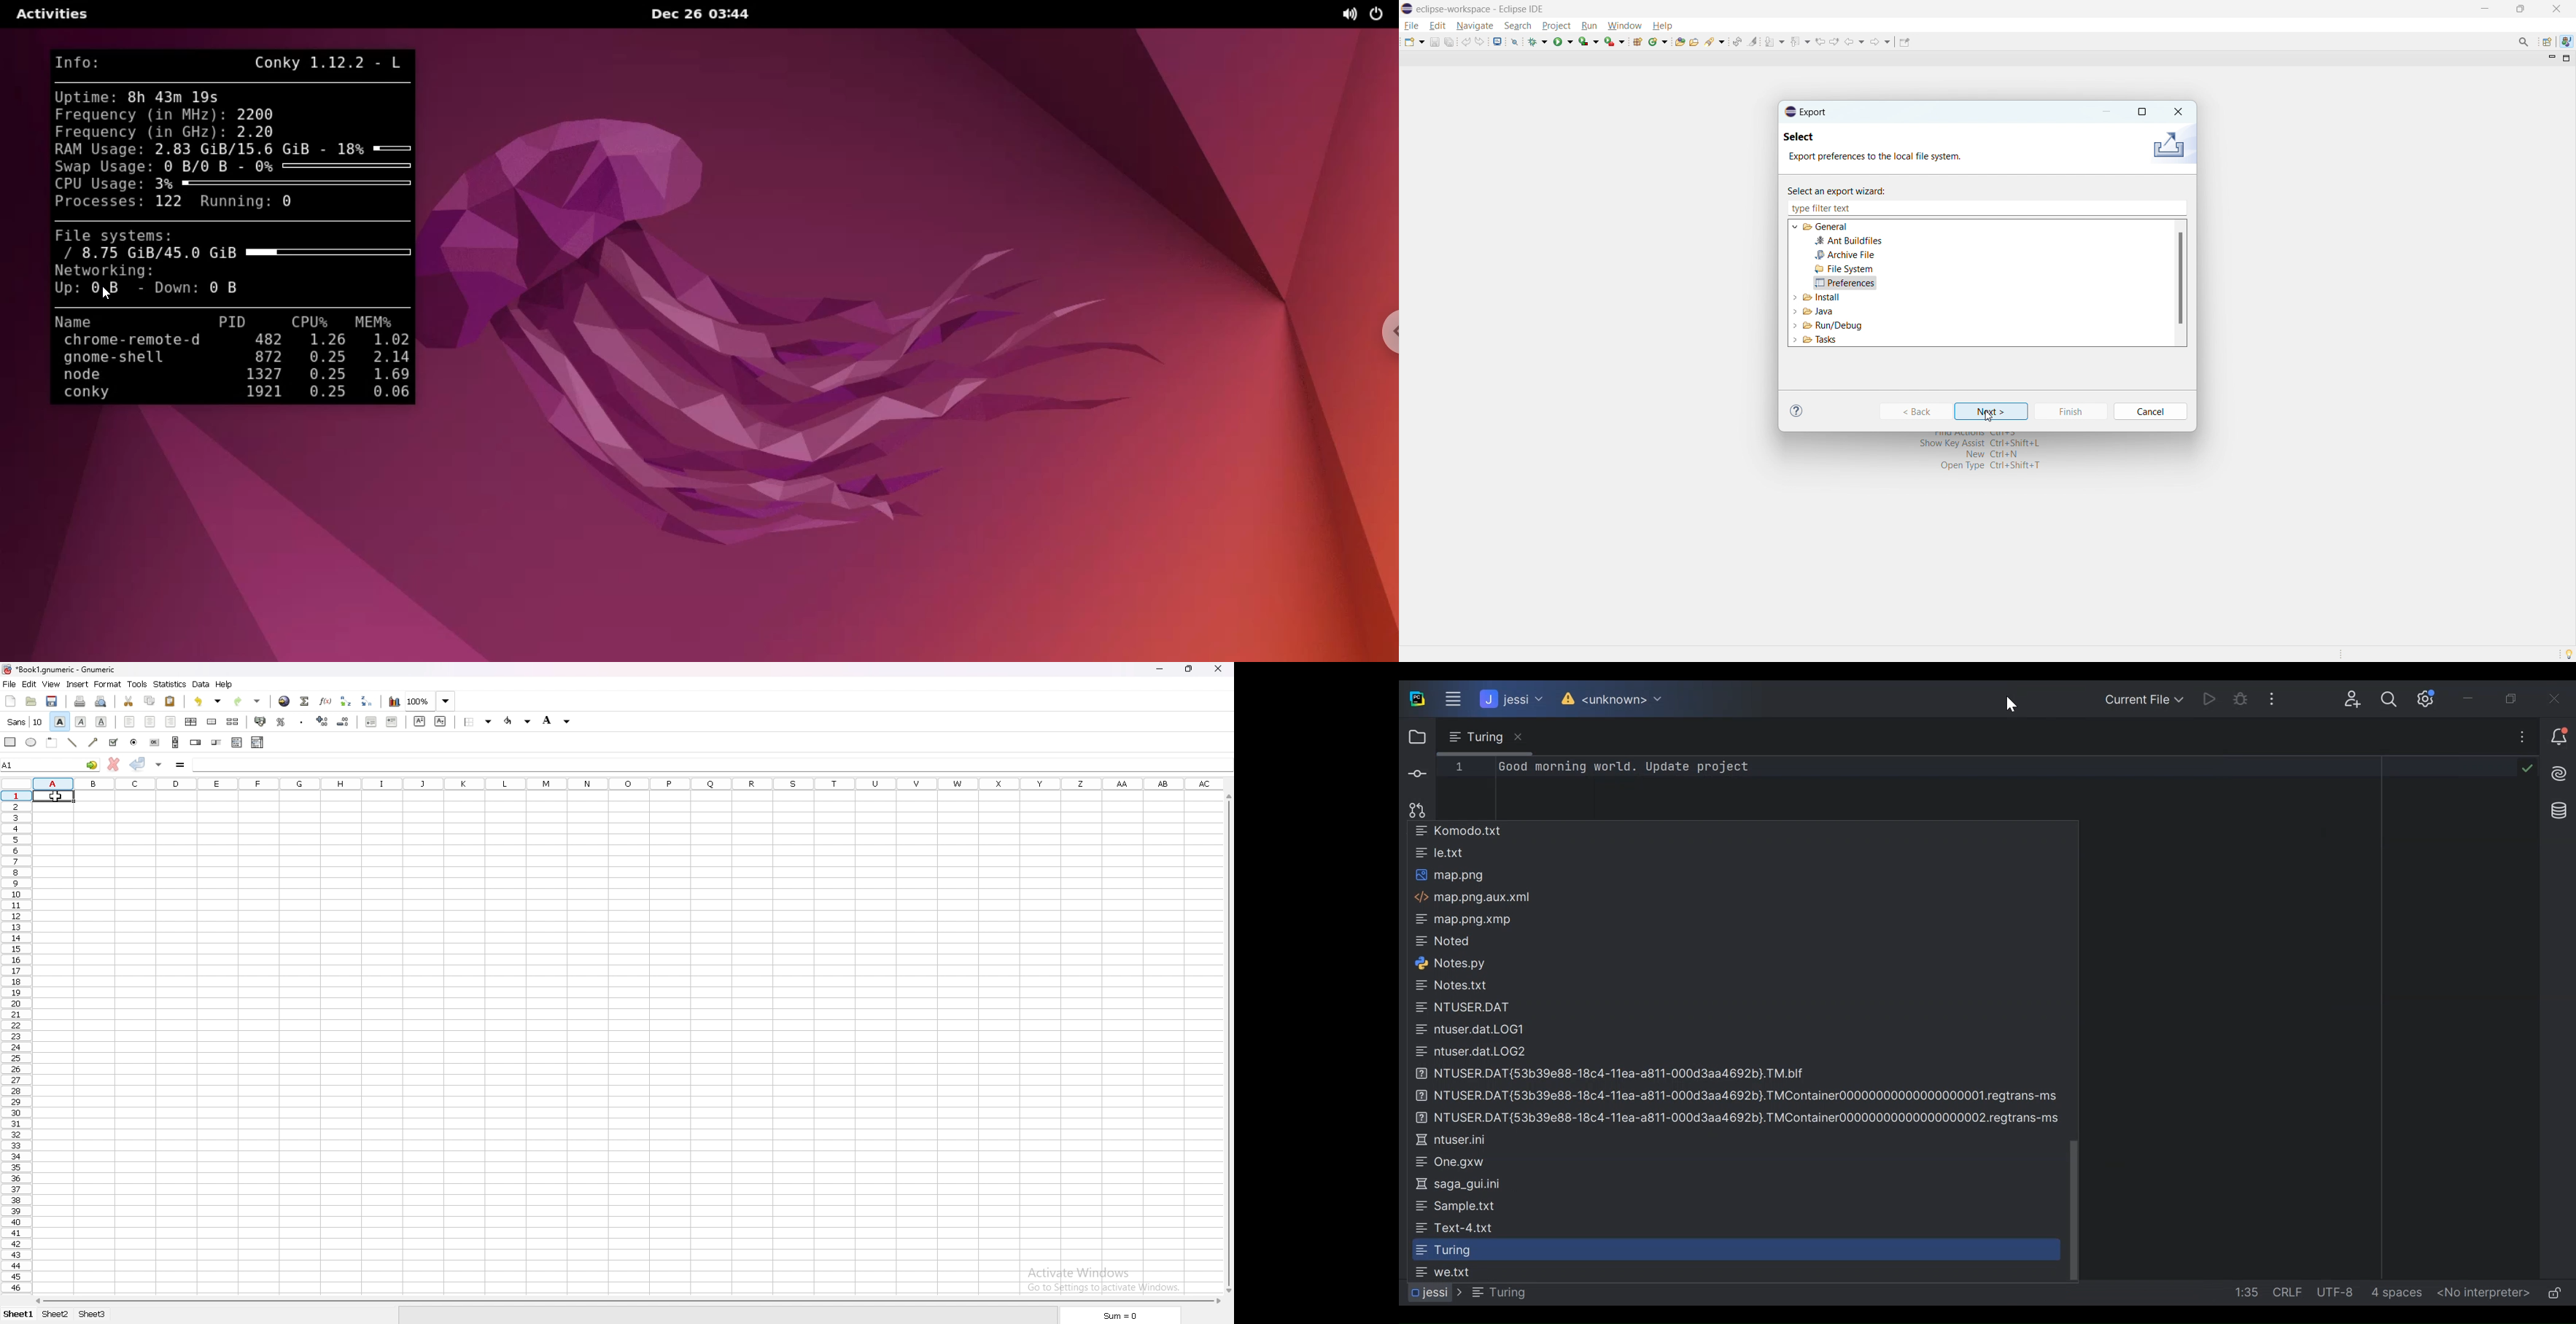 This screenshot has height=1344, width=2576. I want to click on merge cell, so click(213, 720).